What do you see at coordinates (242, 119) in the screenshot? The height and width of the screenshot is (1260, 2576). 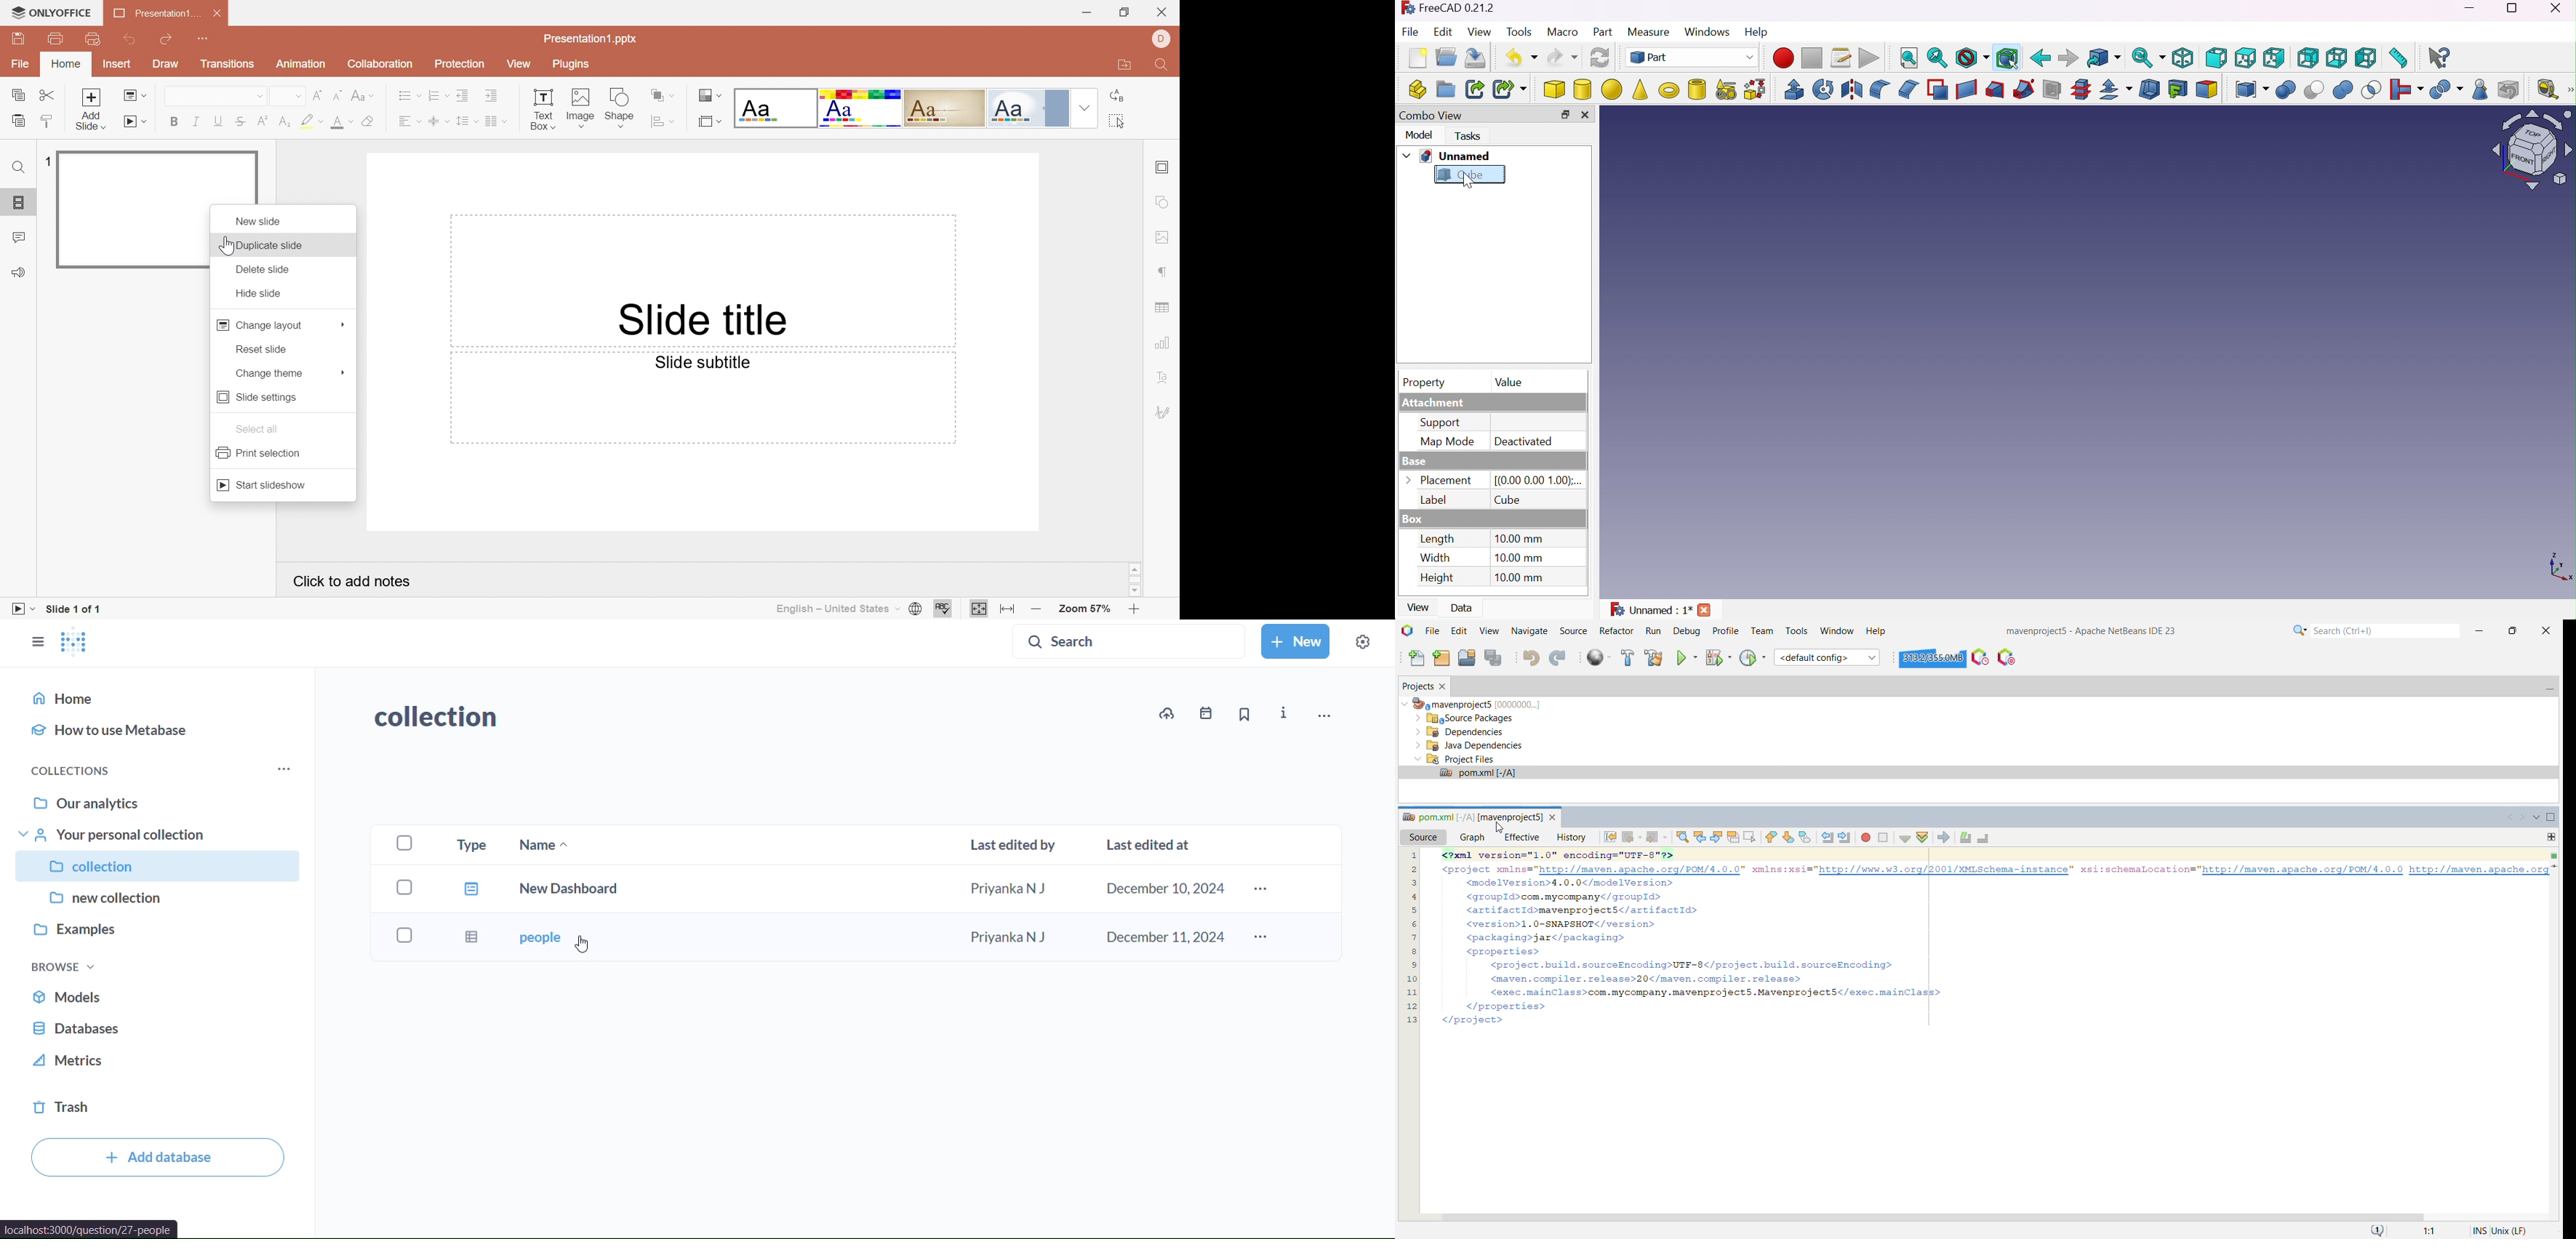 I see `Strikethrough` at bounding box center [242, 119].